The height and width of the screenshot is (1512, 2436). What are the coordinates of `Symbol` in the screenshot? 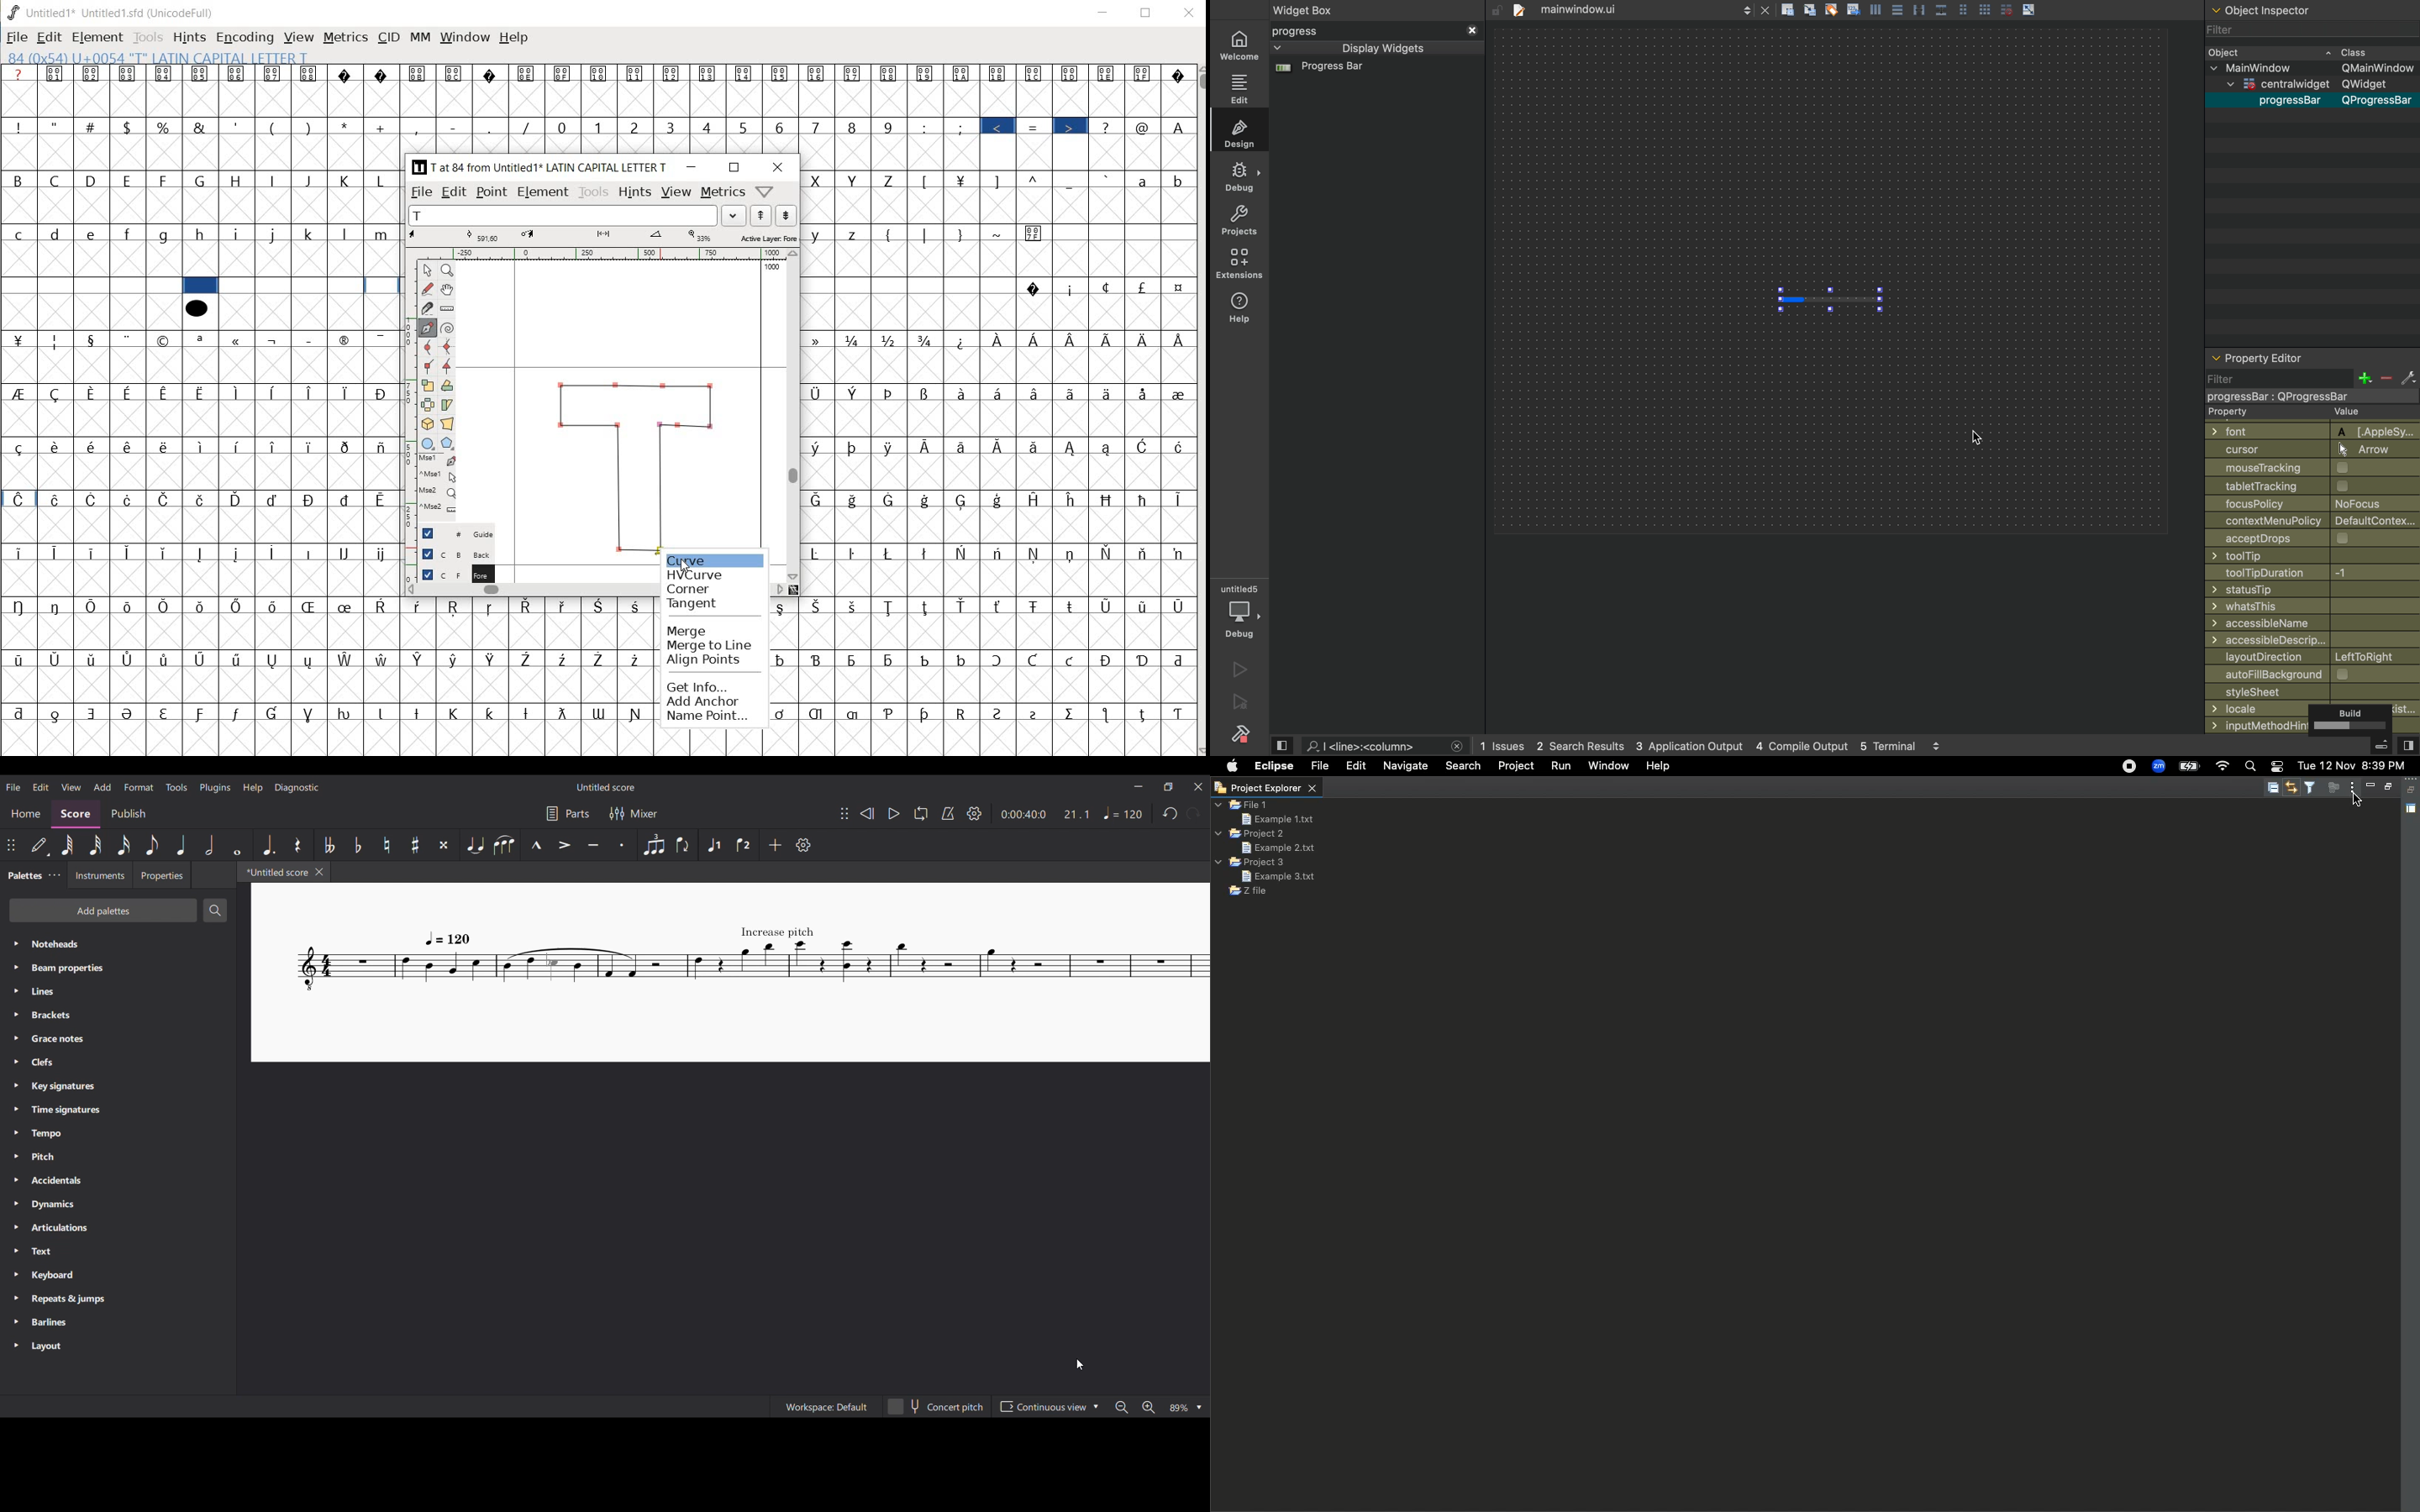 It's located at (1038, 712).